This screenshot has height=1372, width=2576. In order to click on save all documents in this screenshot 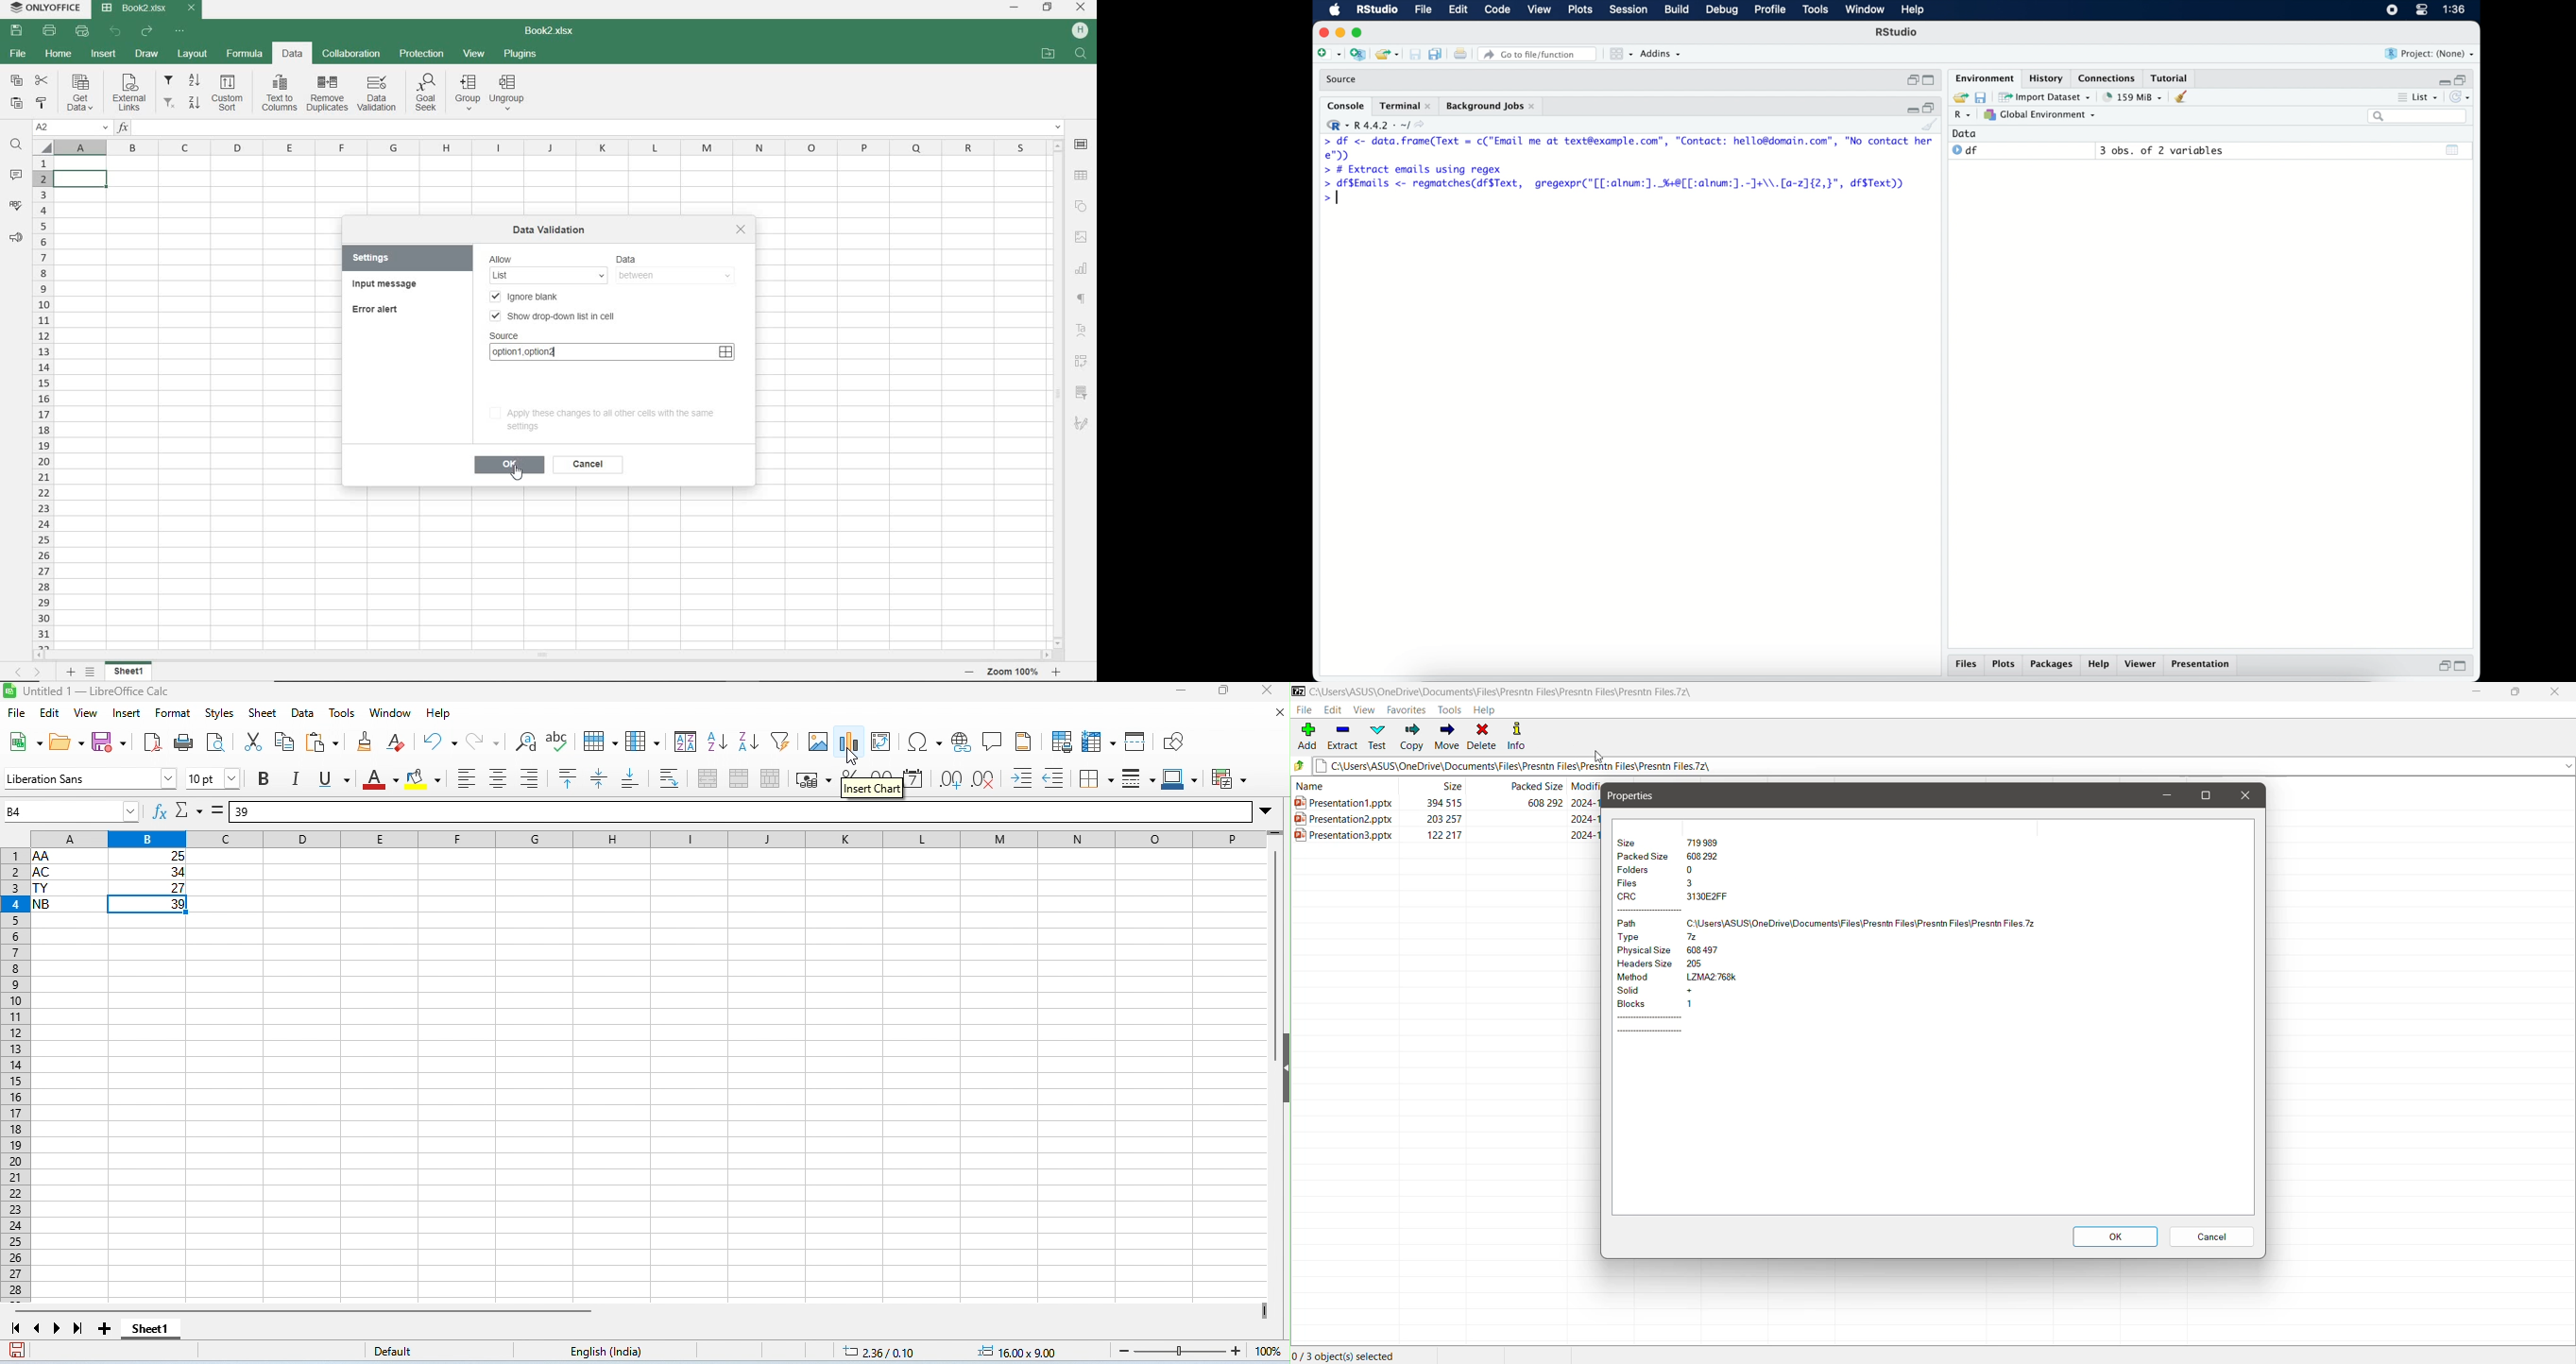, I will do `click(1436, 54)`.